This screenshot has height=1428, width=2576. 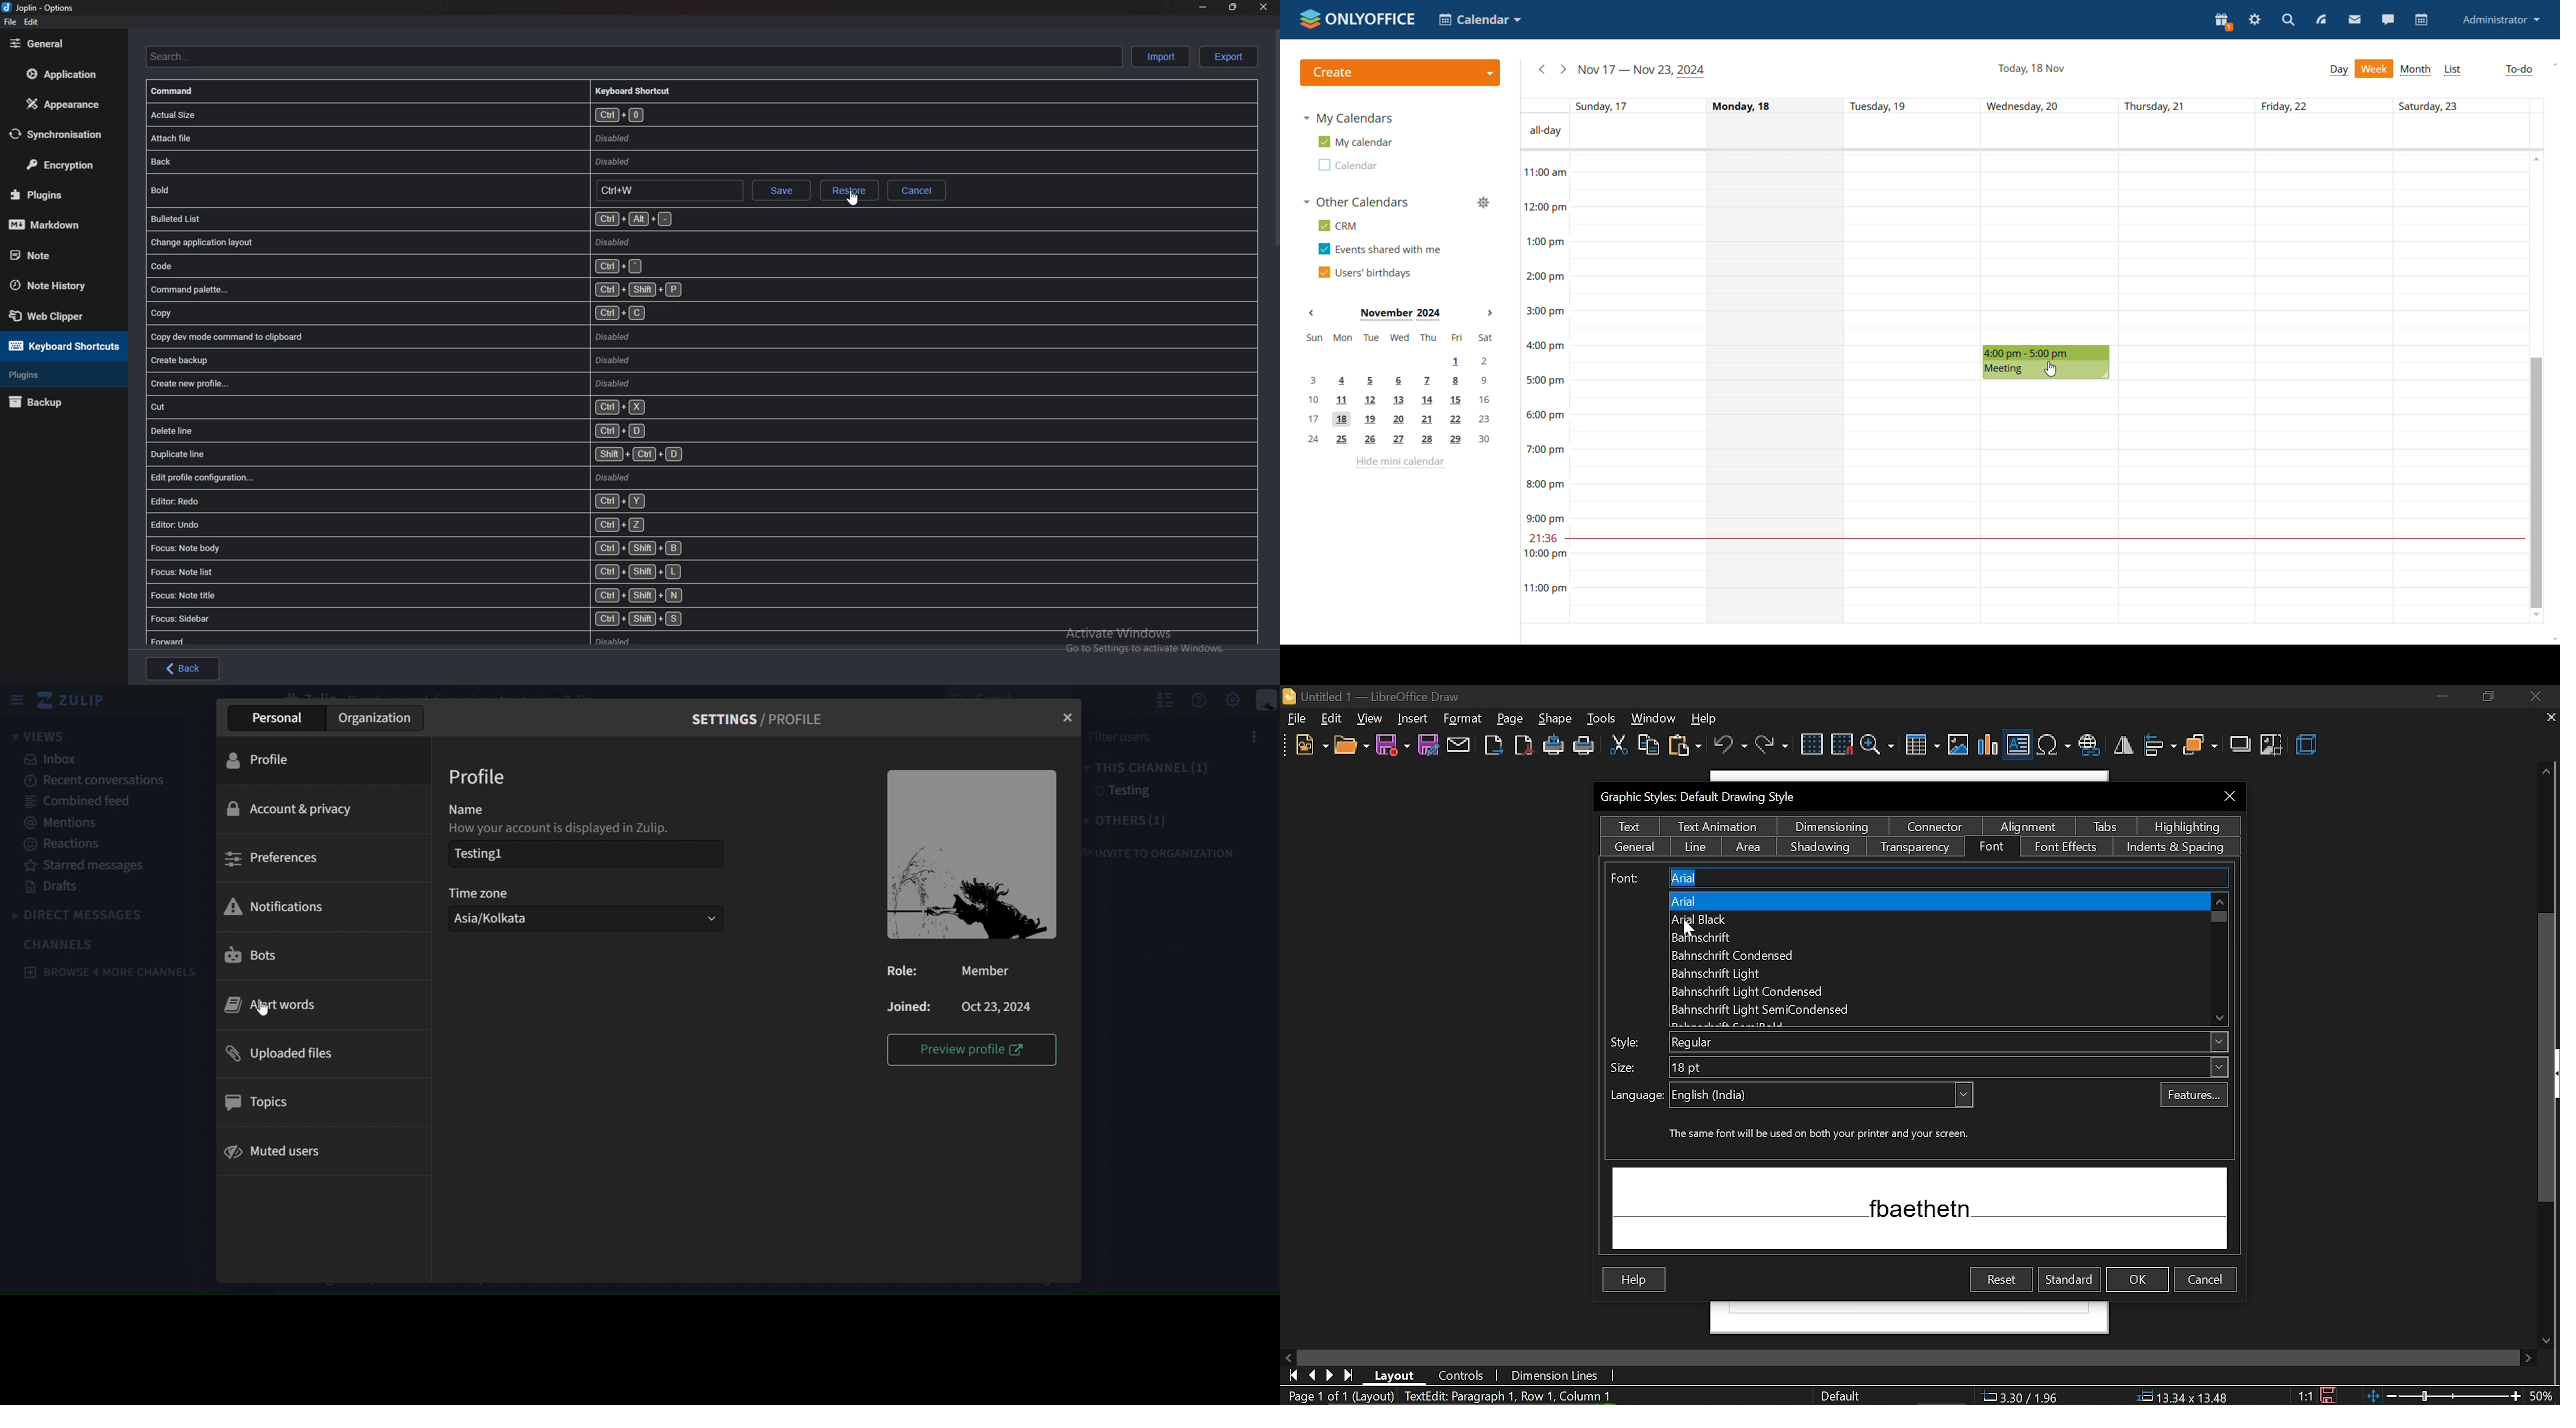 I want to click on Code, so click(x=398, y=265).